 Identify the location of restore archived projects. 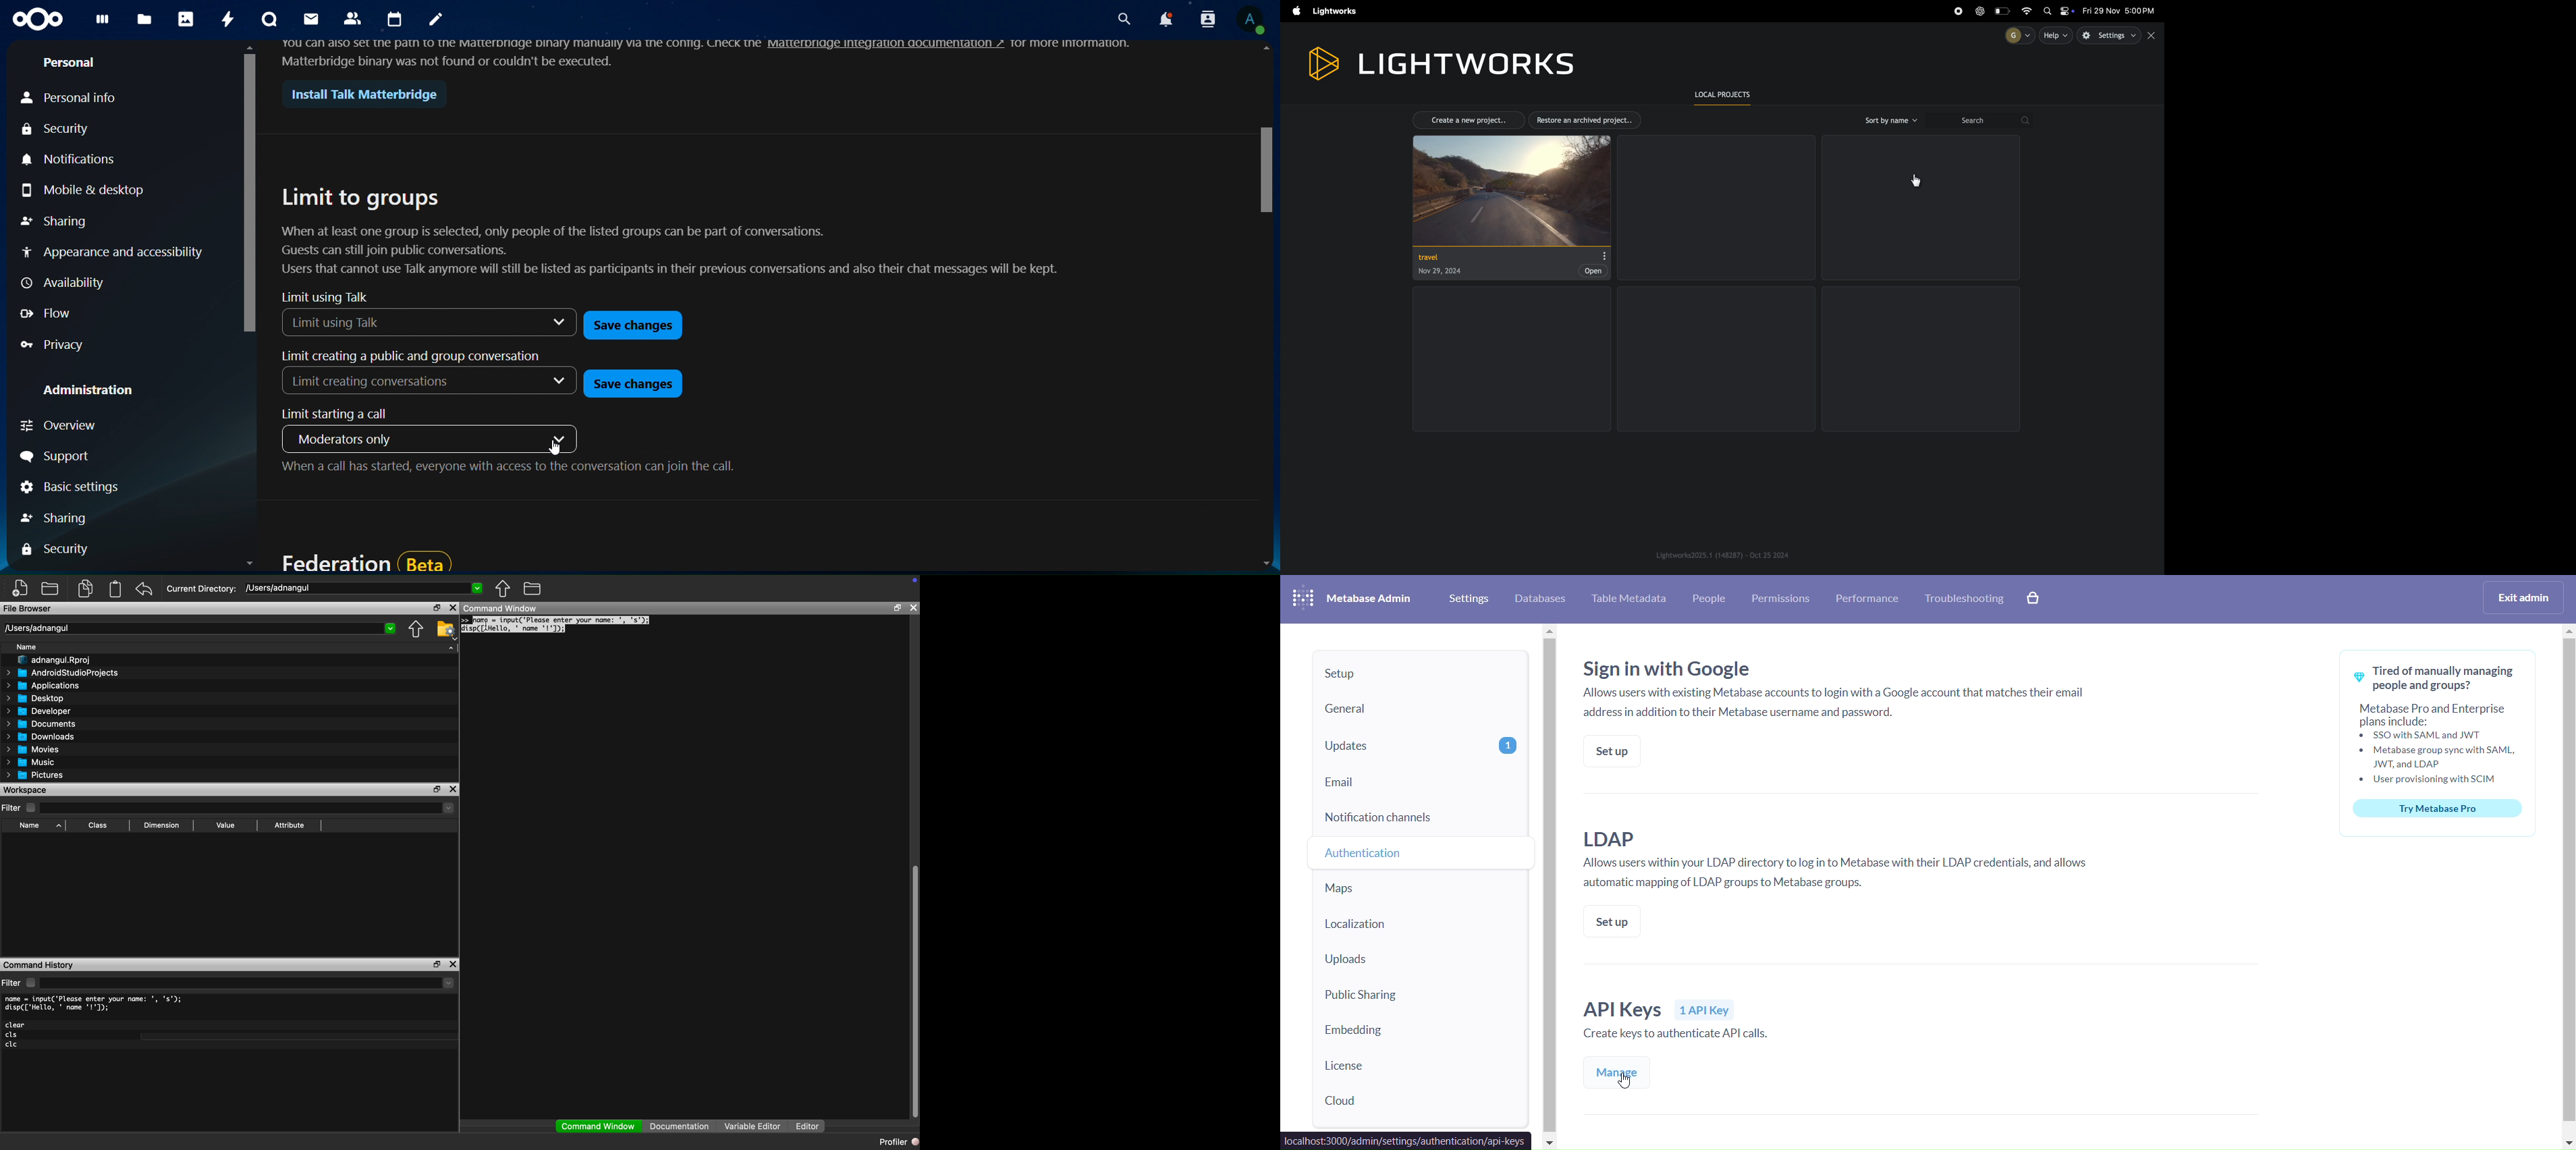
(1588, 120).